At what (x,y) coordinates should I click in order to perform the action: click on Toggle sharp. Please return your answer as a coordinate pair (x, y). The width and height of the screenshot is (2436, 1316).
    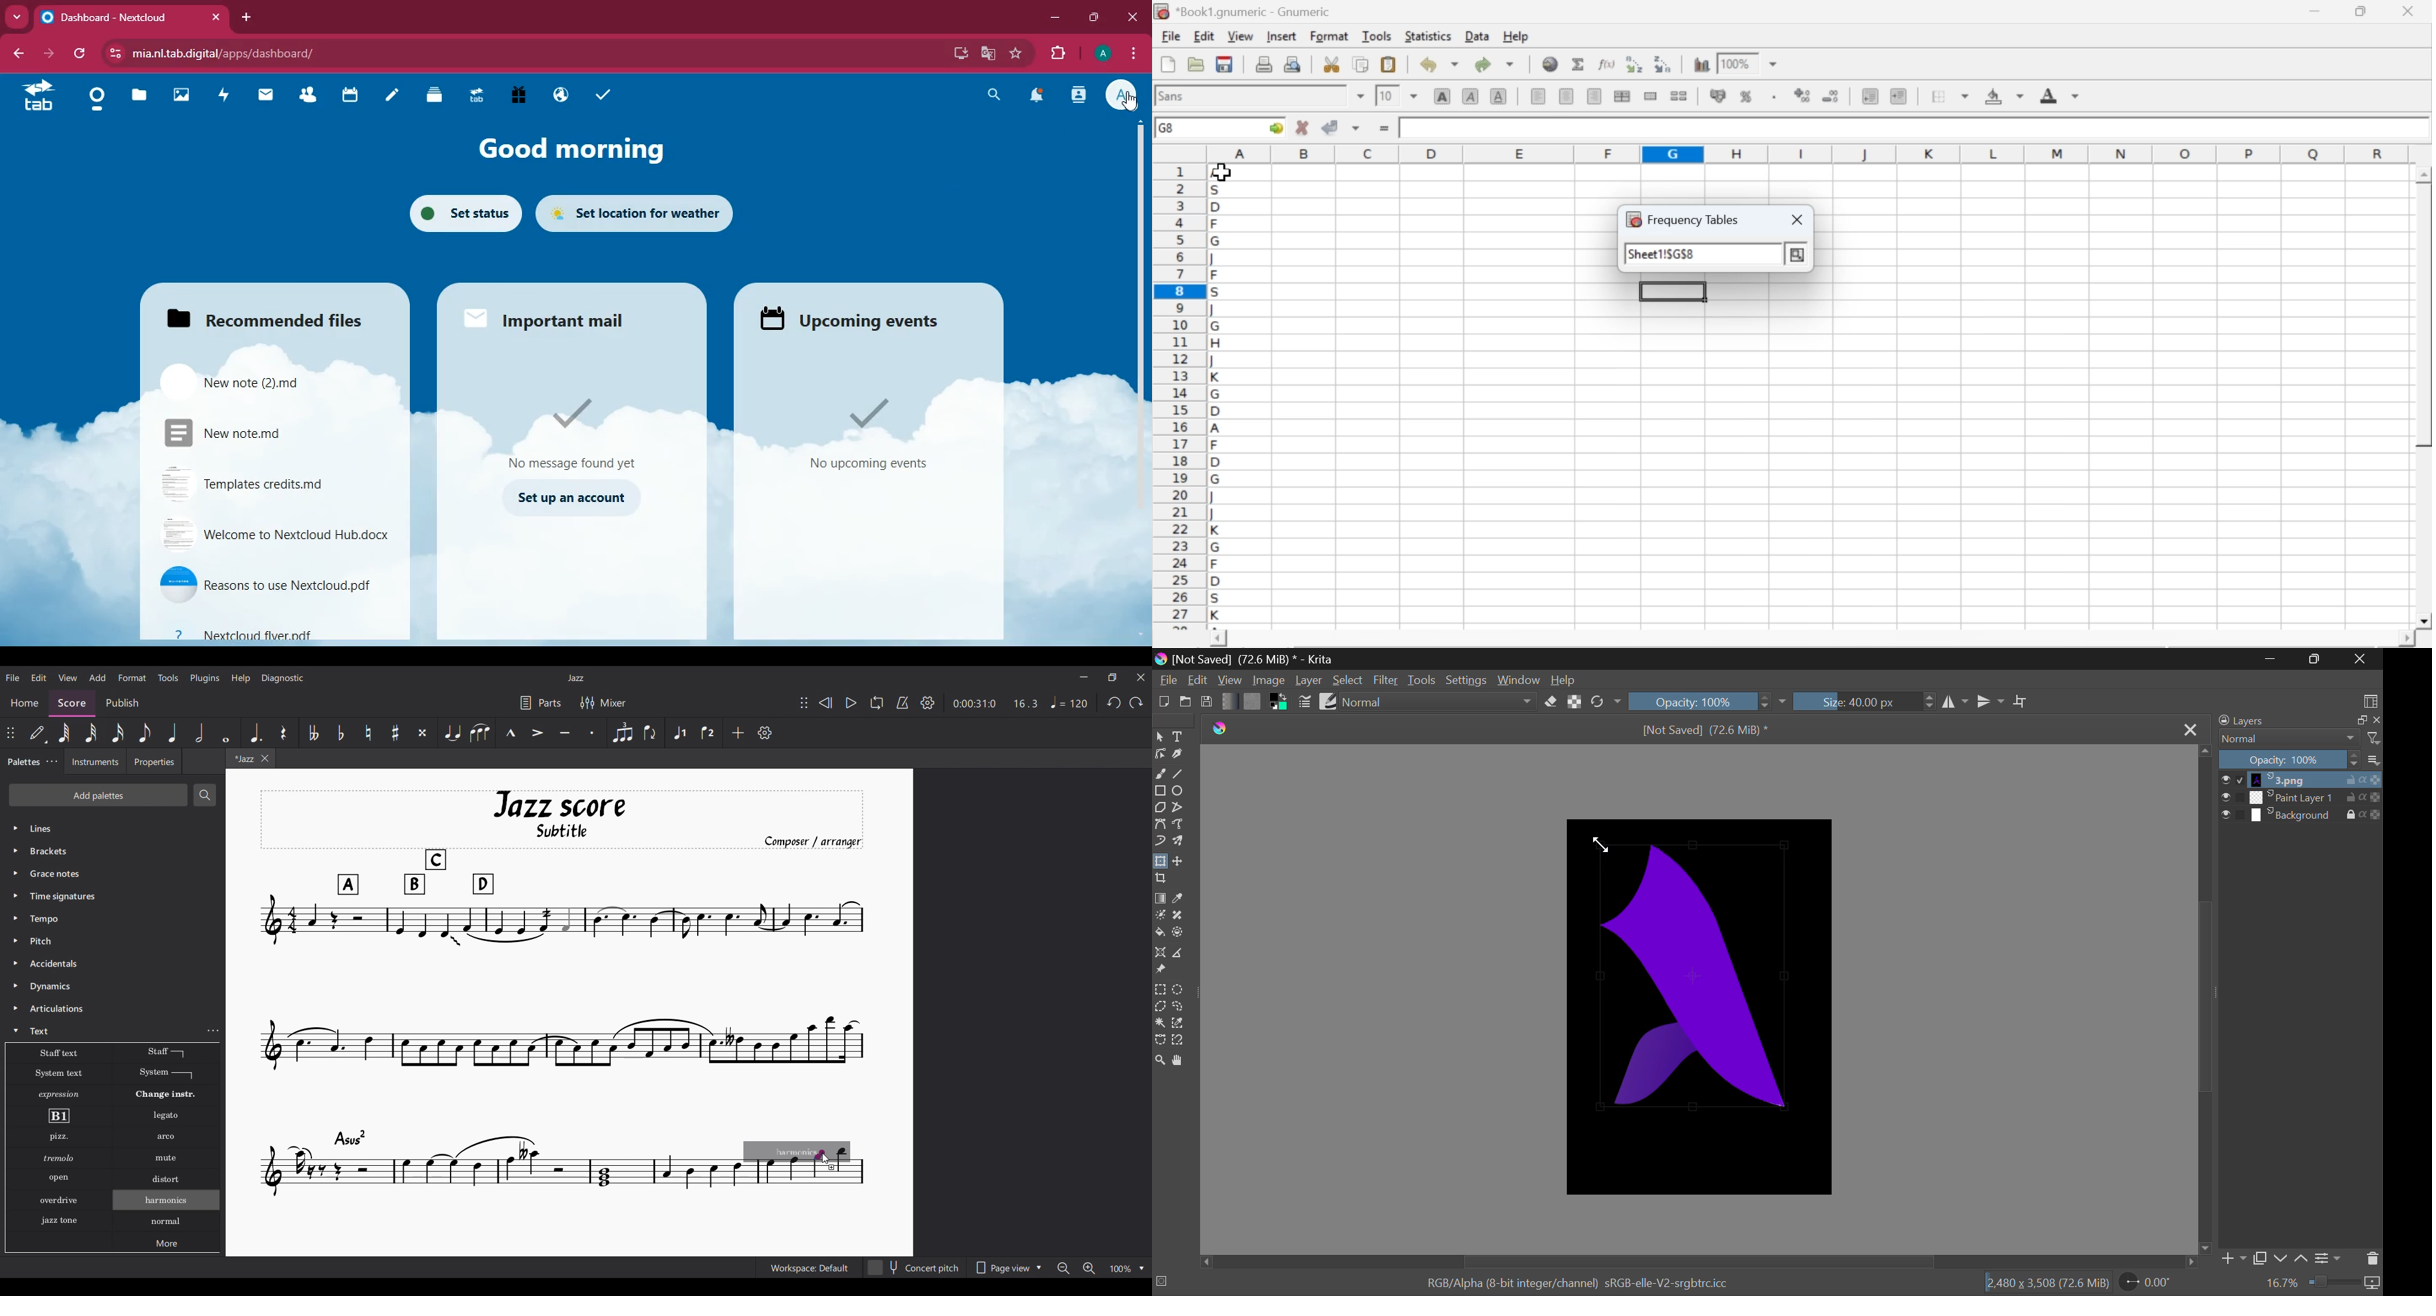
    Looking at the image, I should click on (395, 732).